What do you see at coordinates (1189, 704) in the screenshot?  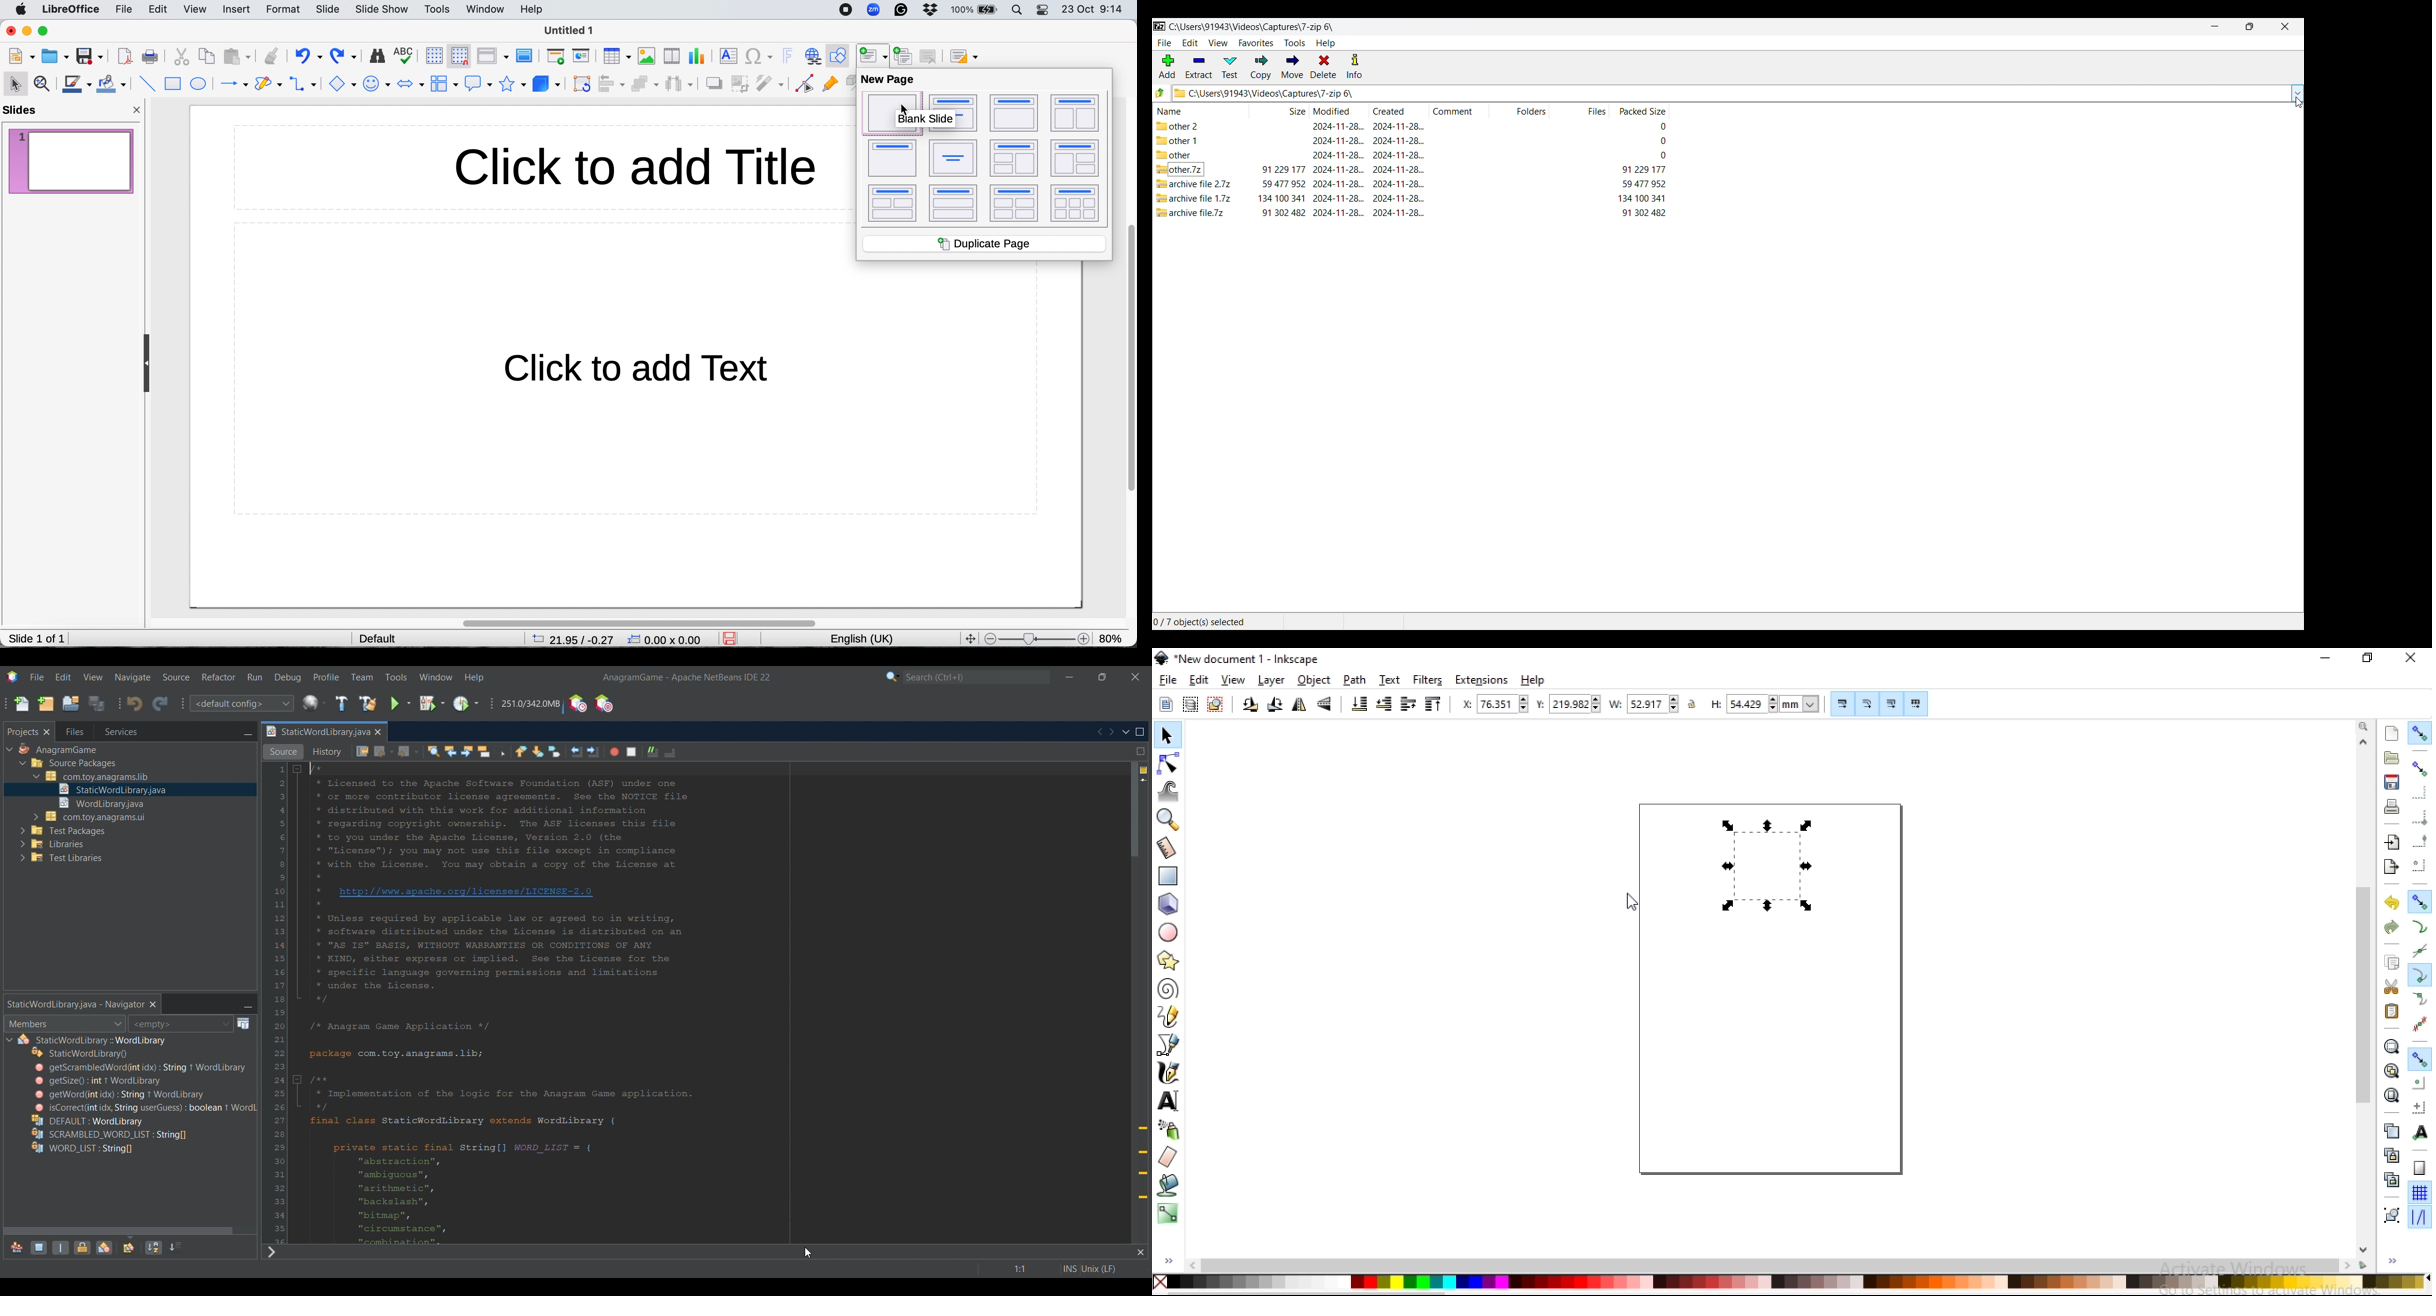 I see `select all objects in all visible and unlocked layers` at bounding box center [1189, 704].